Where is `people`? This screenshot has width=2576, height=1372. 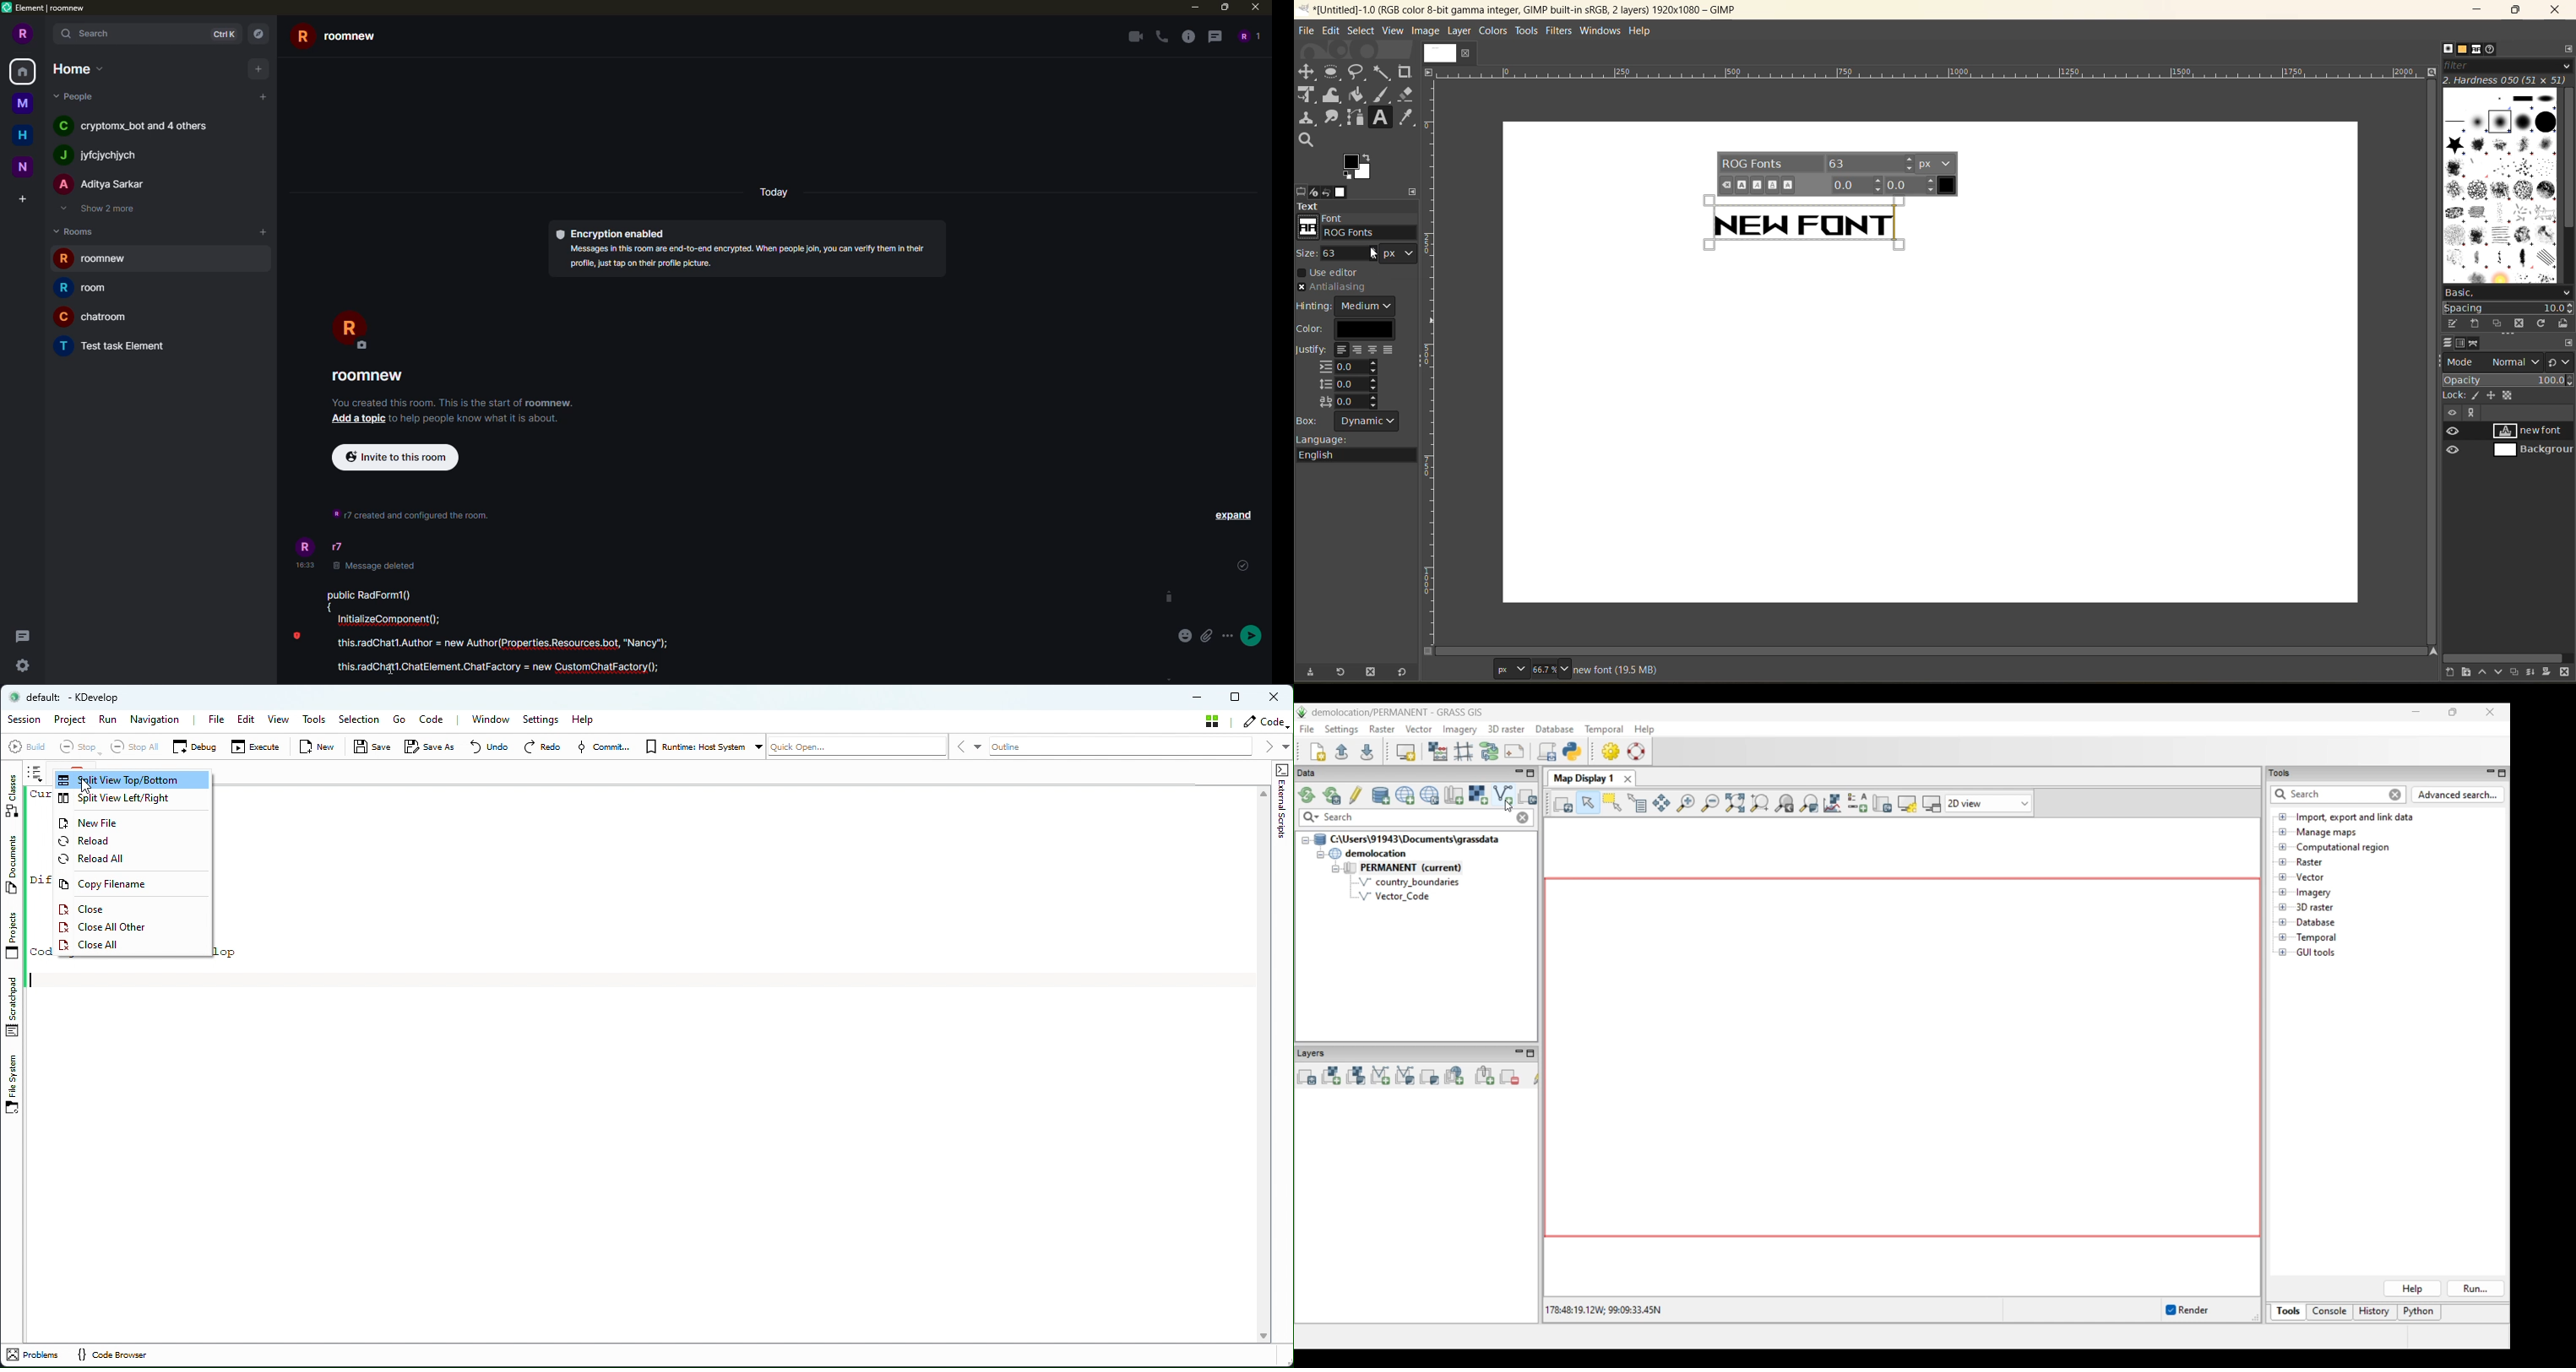
people is located at coordinates (104, 156).